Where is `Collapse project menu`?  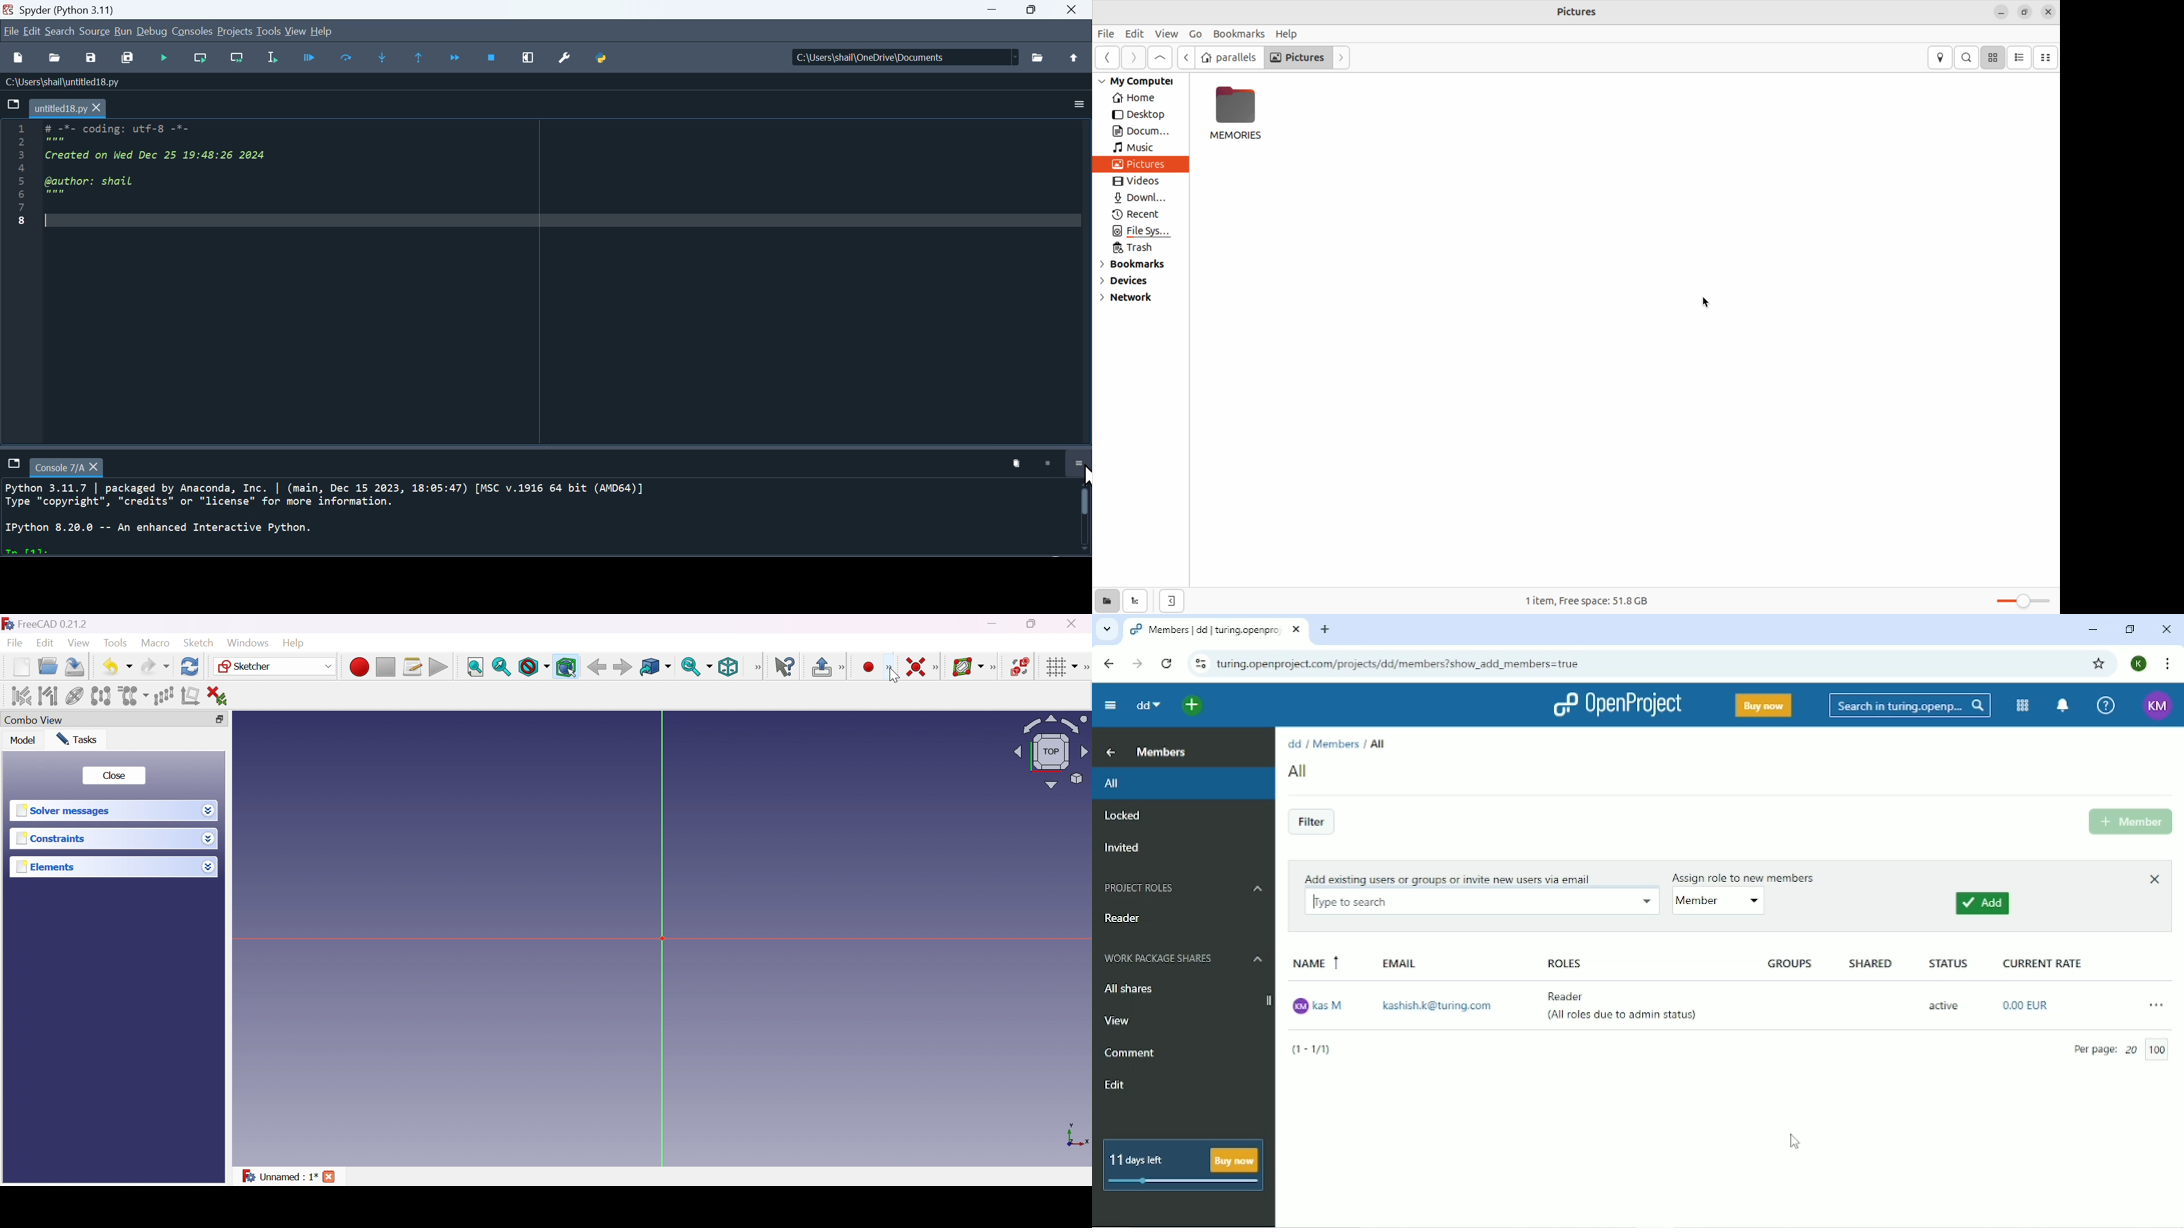 Collapse project menu is located at coordinates (1113, 705).